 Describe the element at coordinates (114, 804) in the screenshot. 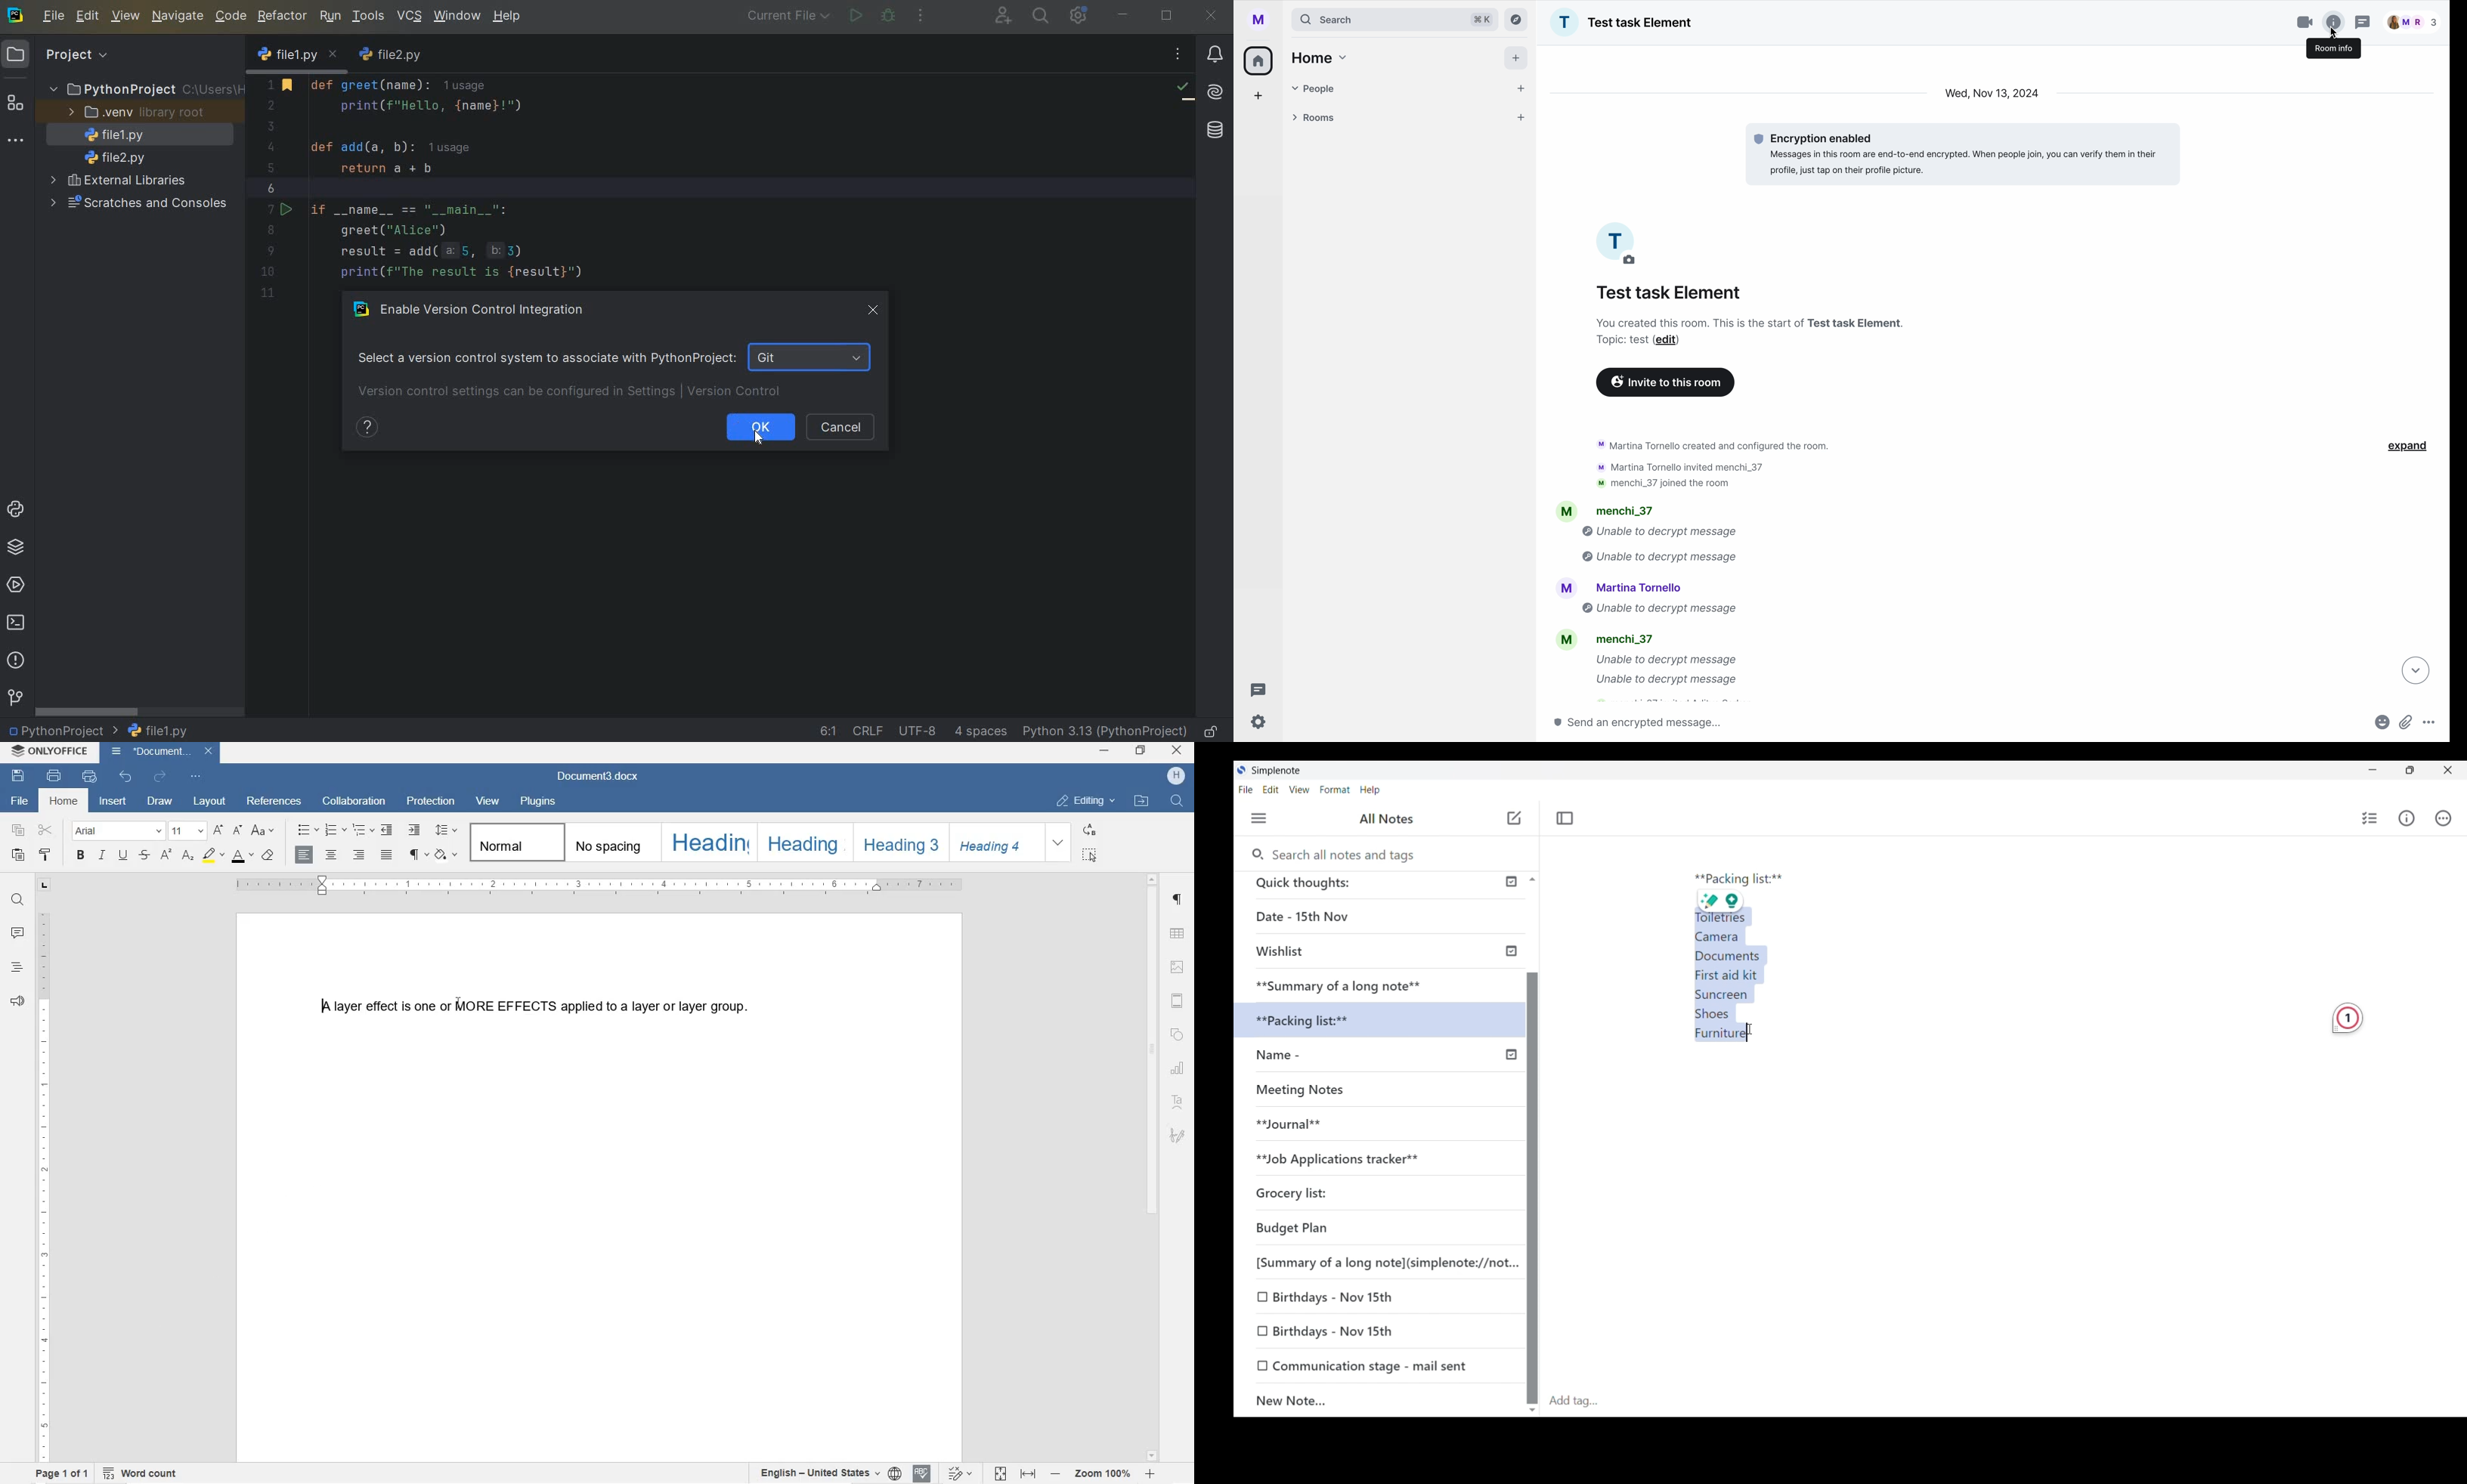

I see `INSERT` at that location.